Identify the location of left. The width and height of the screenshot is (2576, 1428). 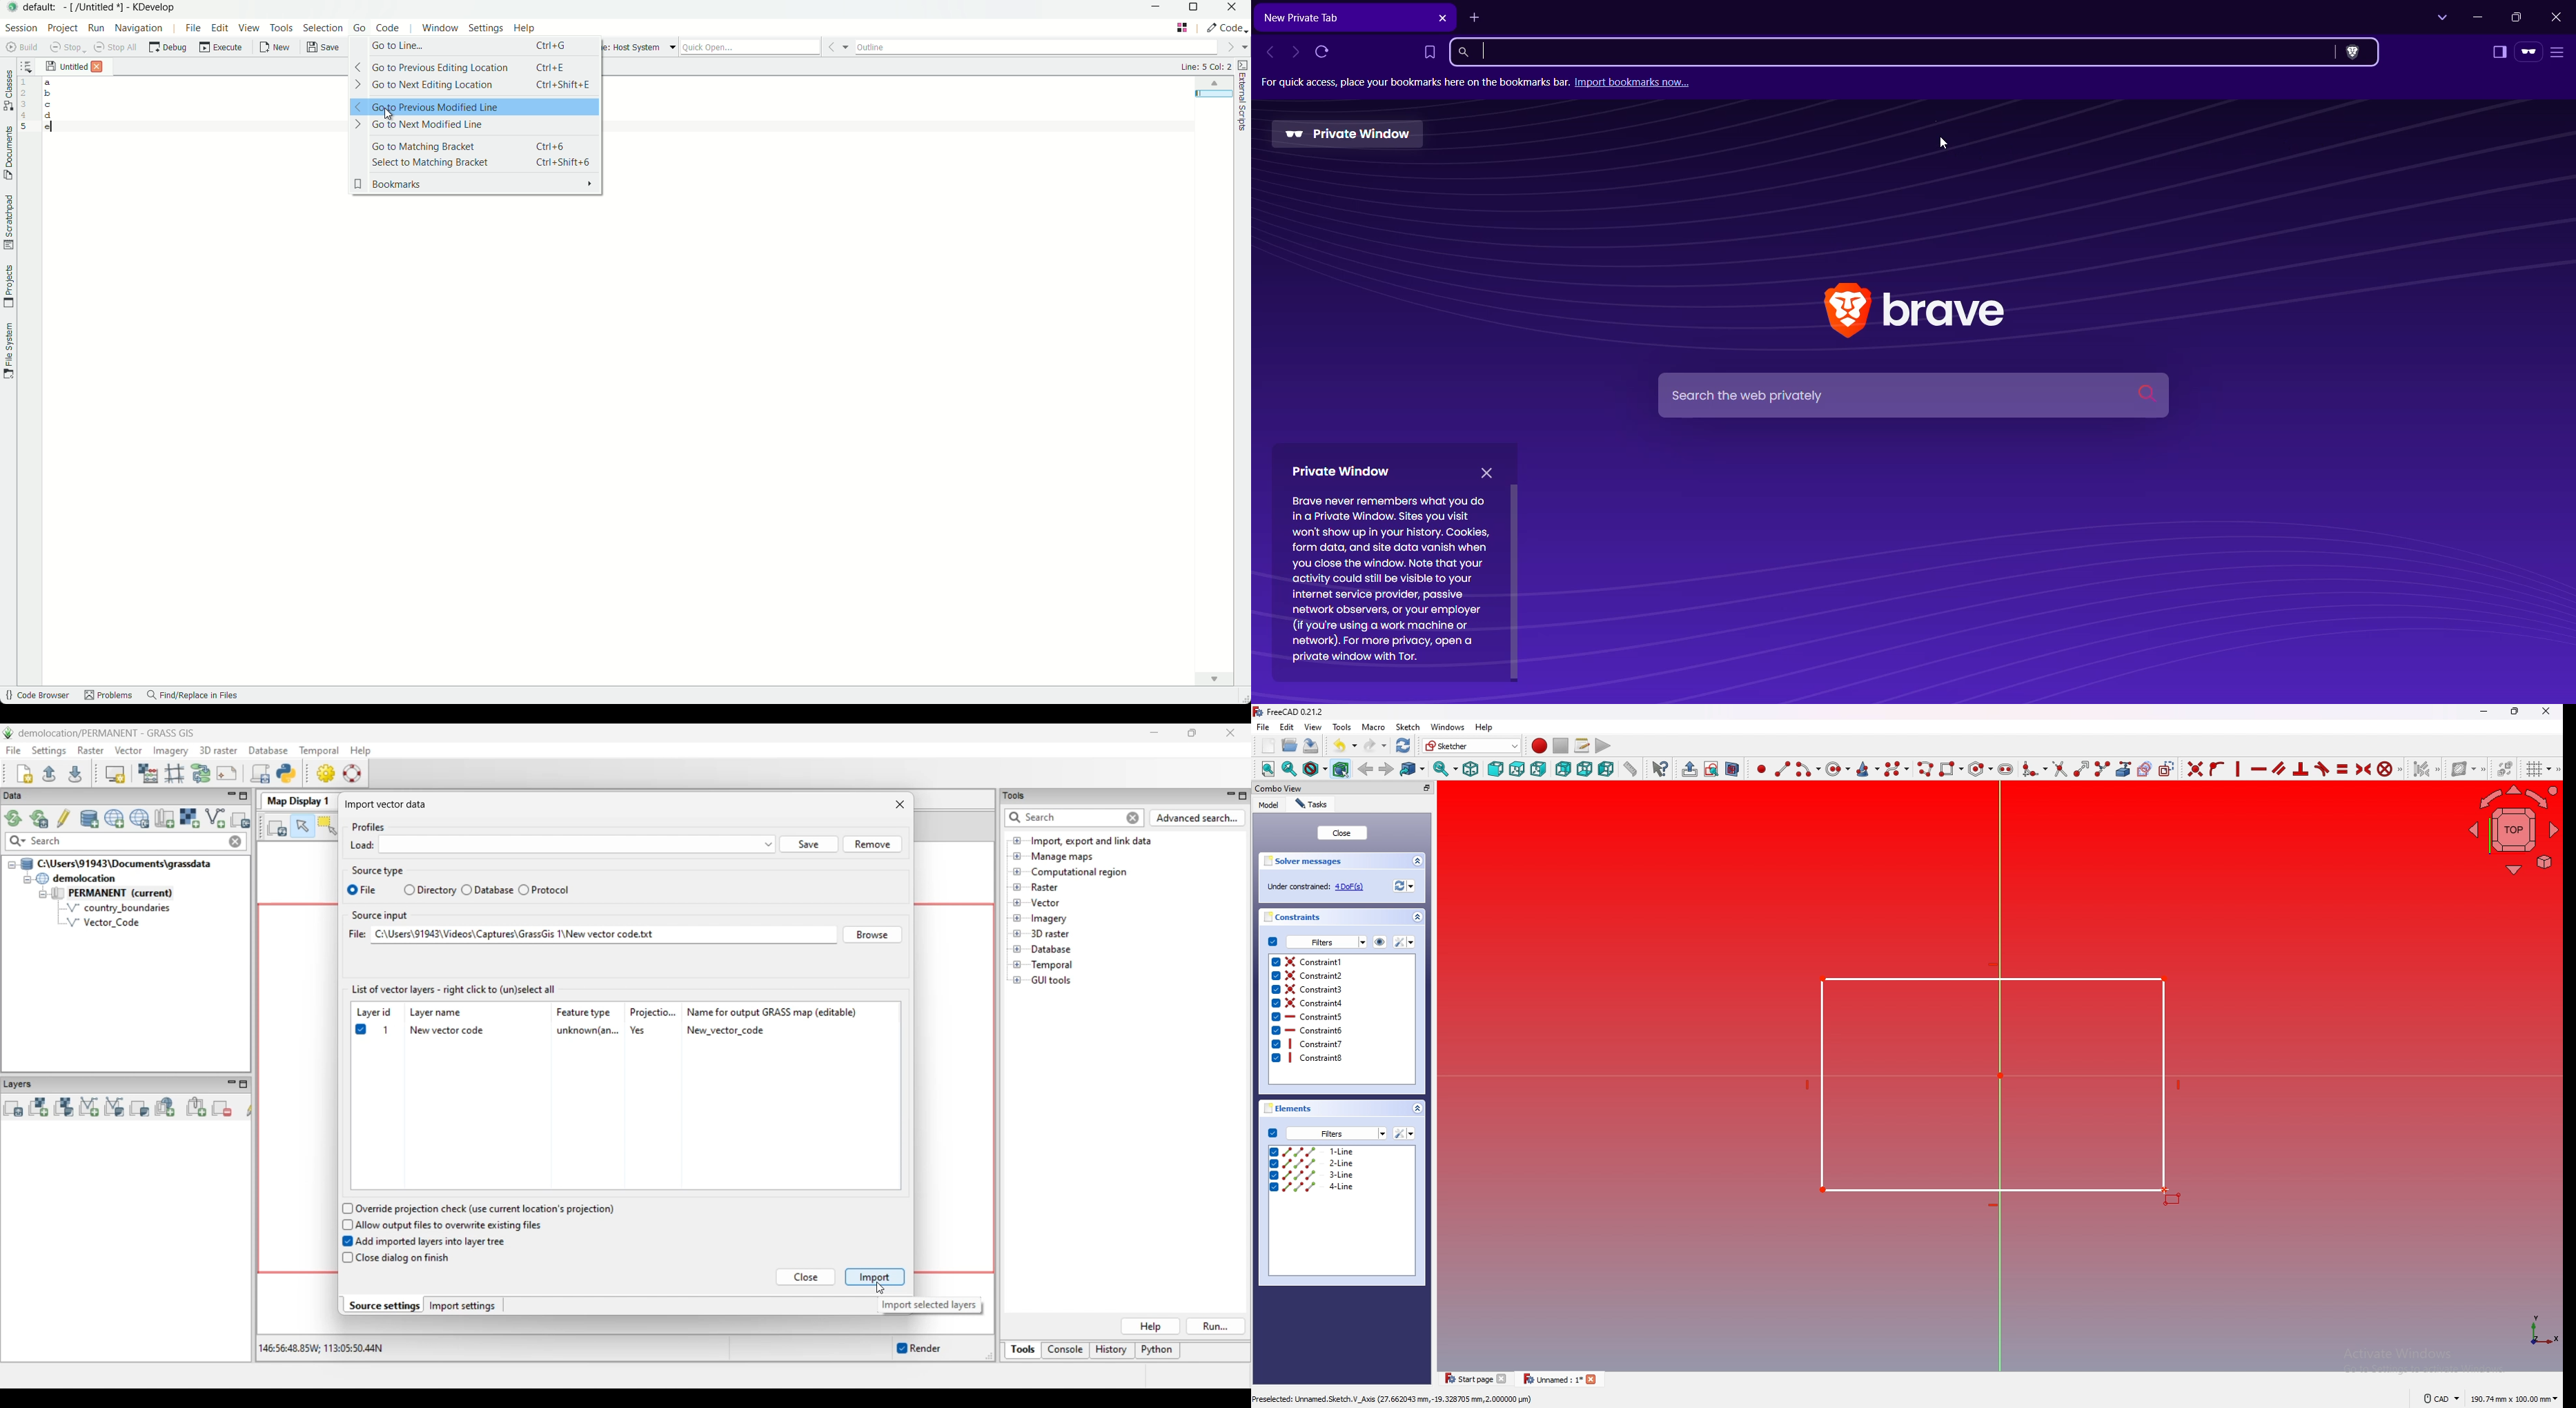
(1606, 768).